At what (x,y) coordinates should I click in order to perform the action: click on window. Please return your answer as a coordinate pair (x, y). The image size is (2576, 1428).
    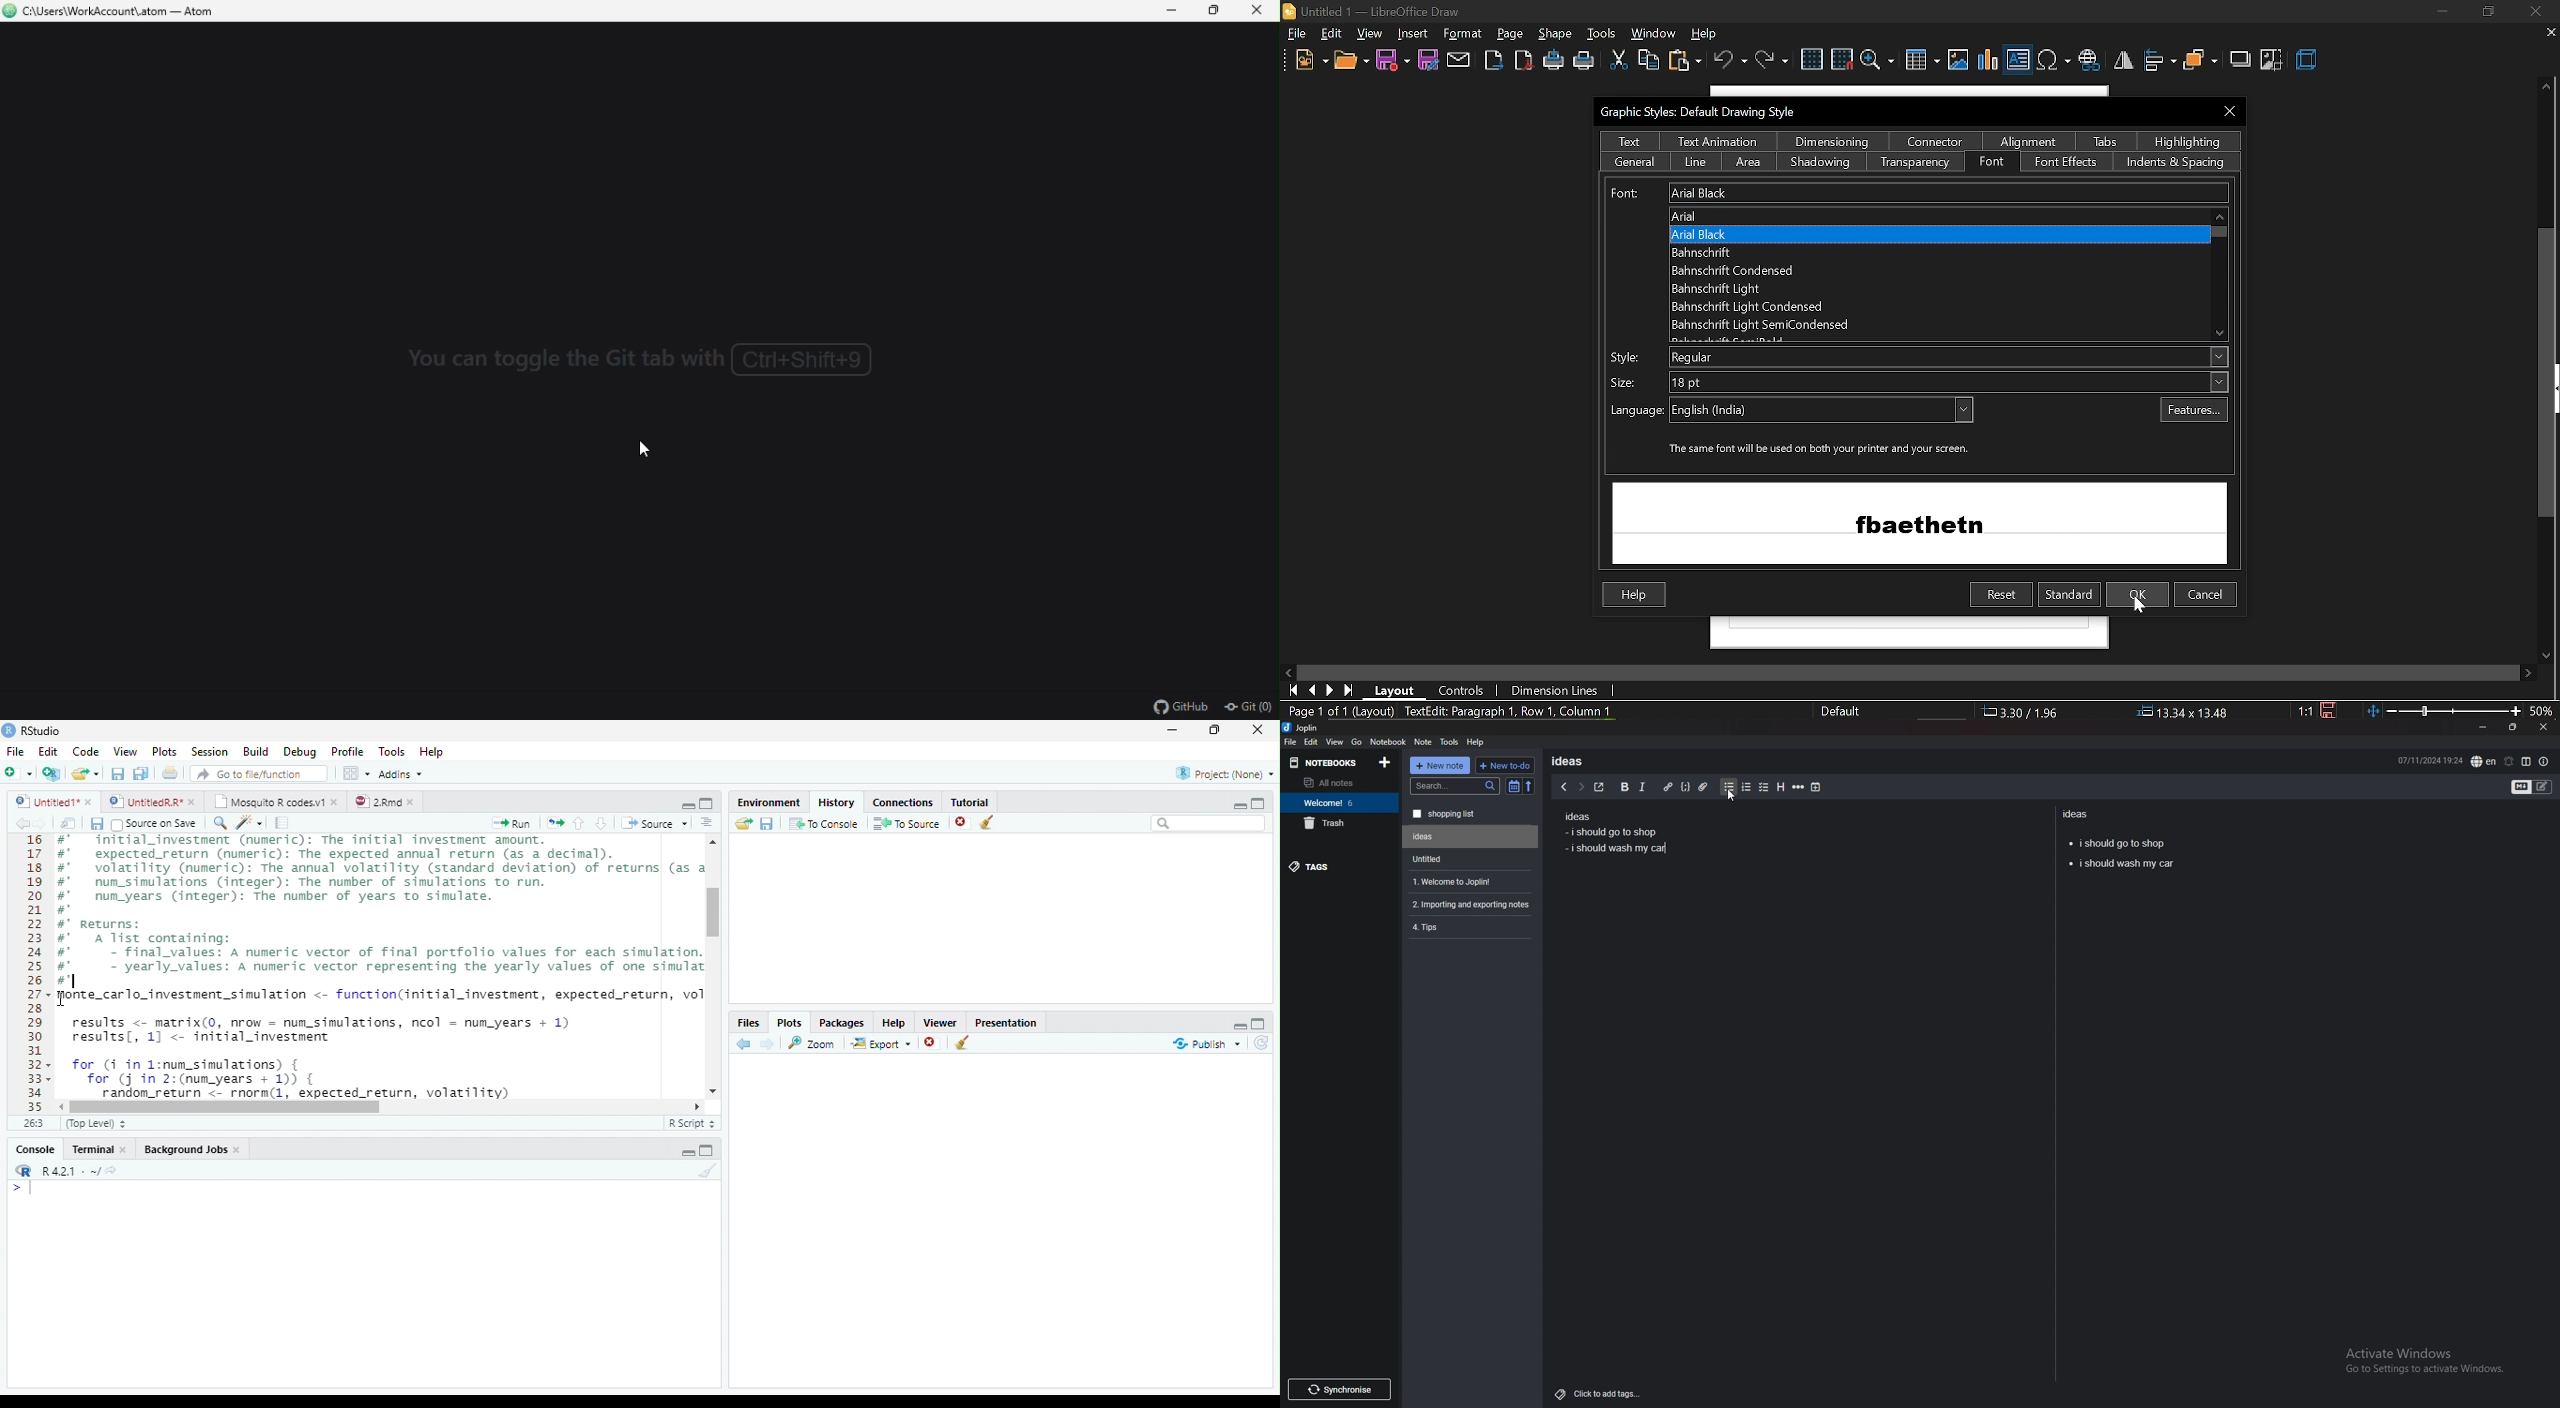
    Looking at the image, I should click on (1655, 33).